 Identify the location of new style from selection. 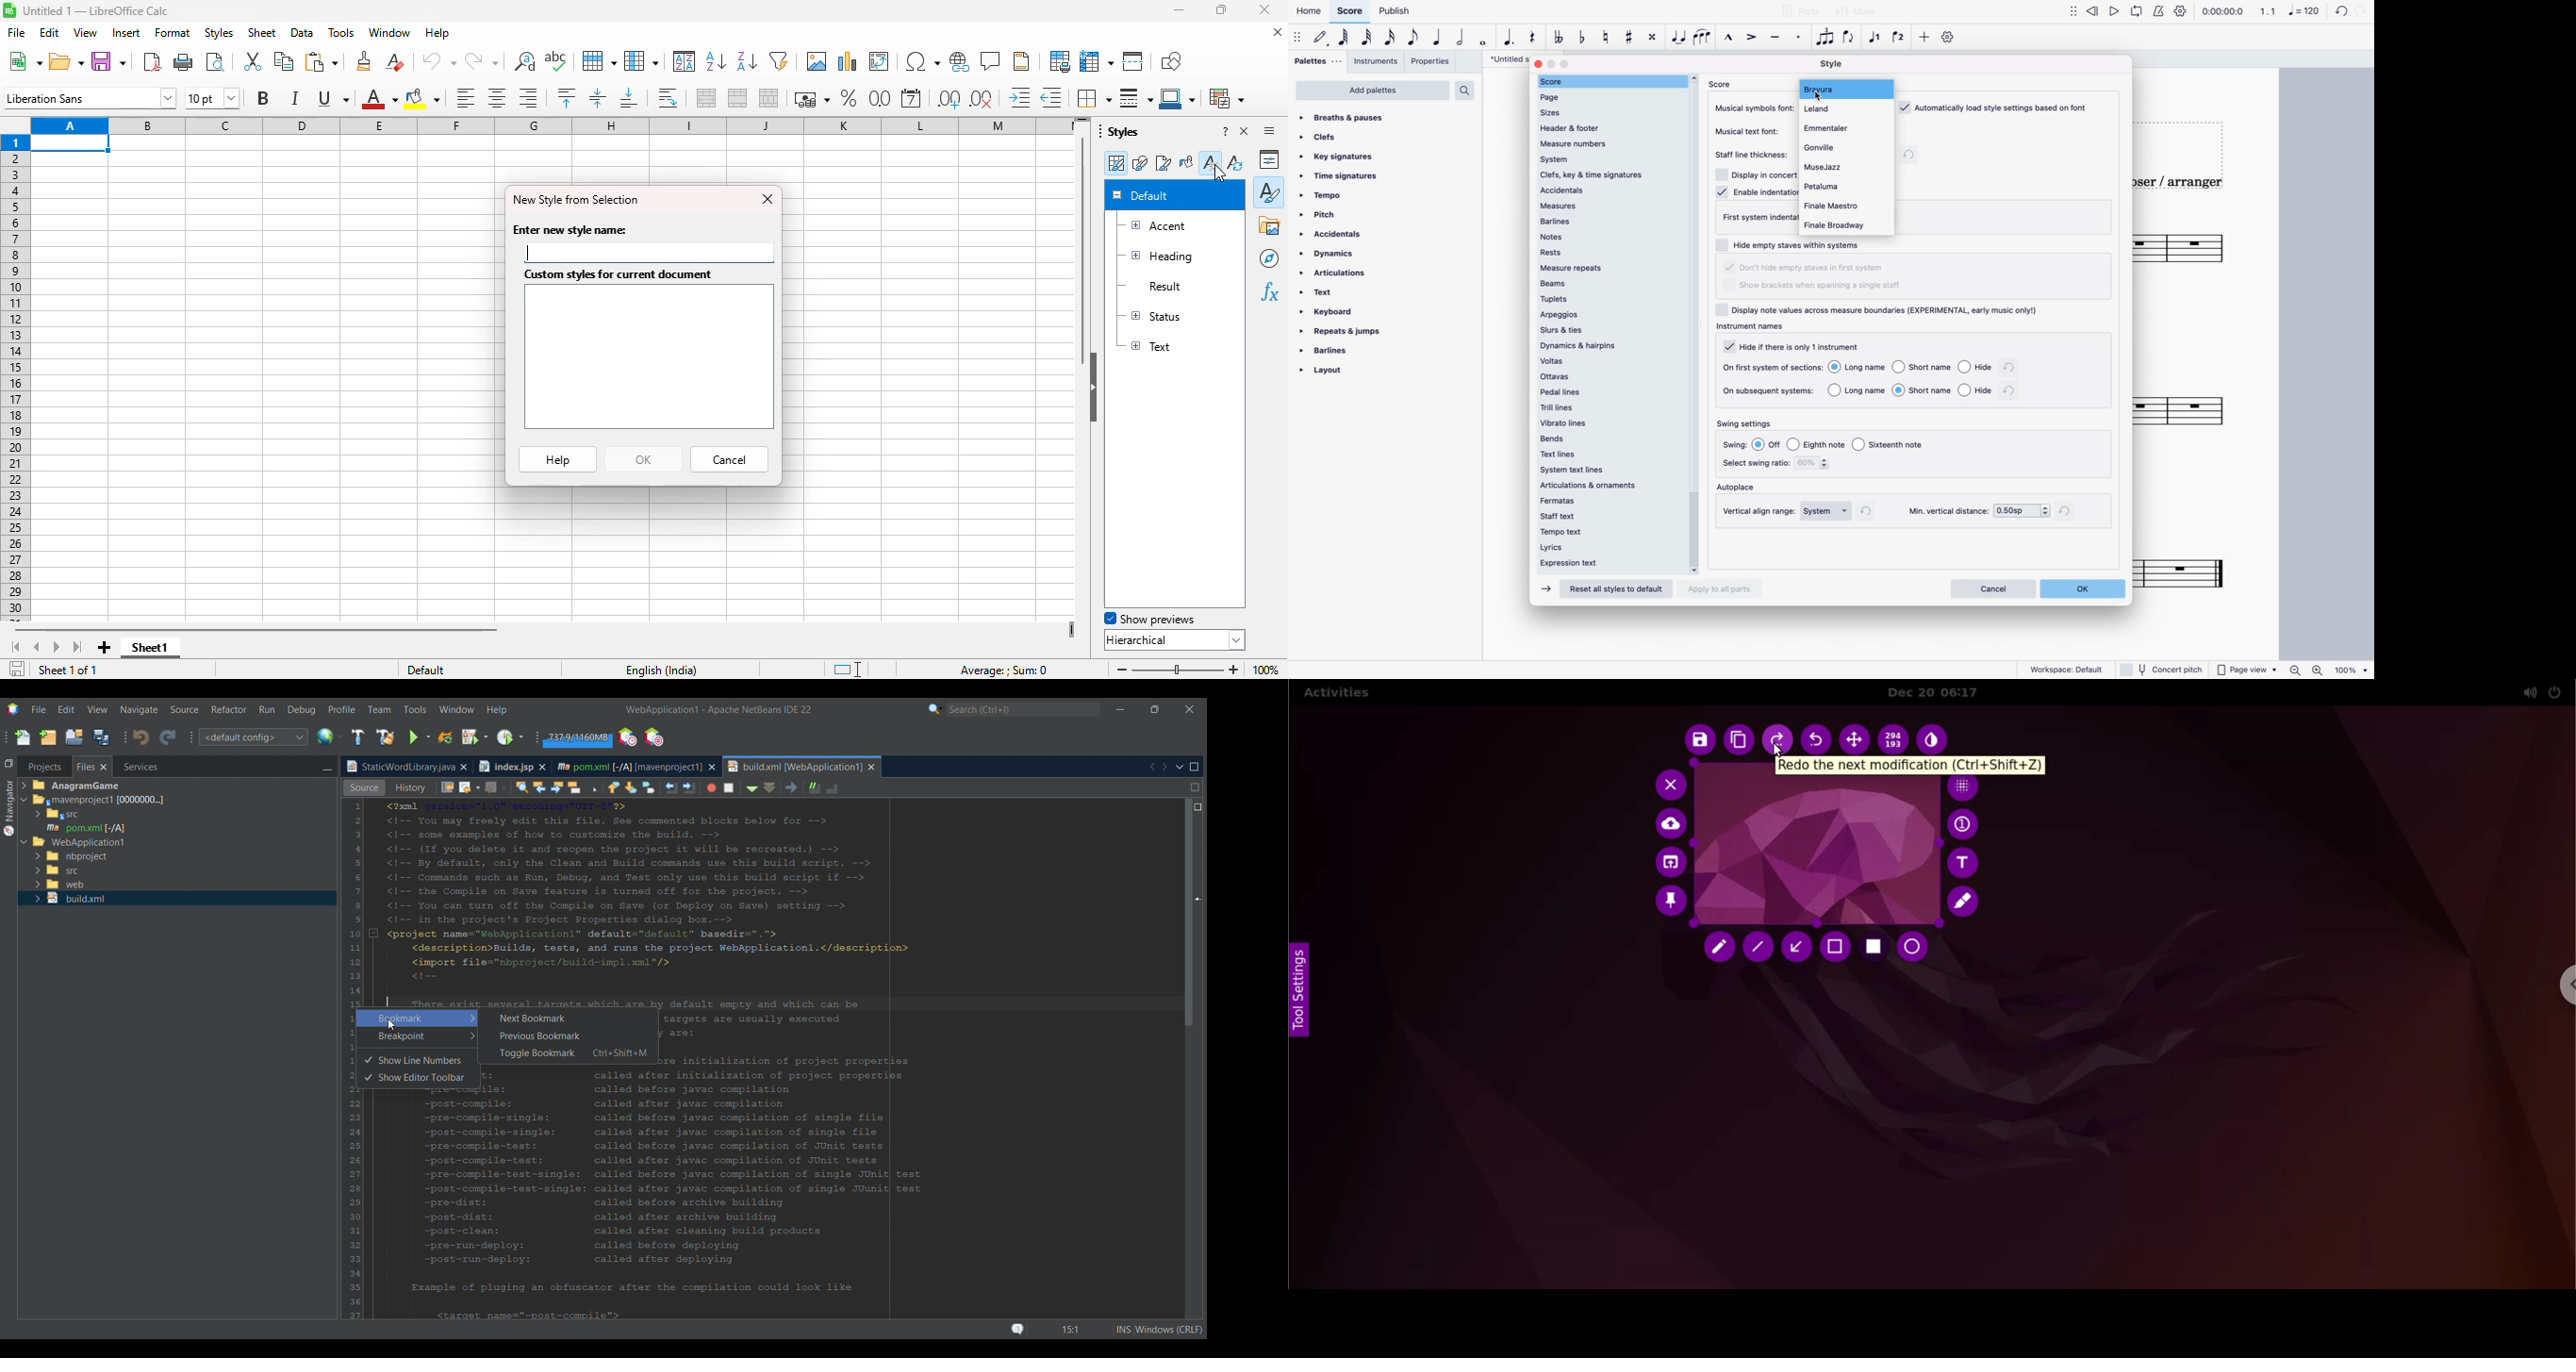
(575, 200).